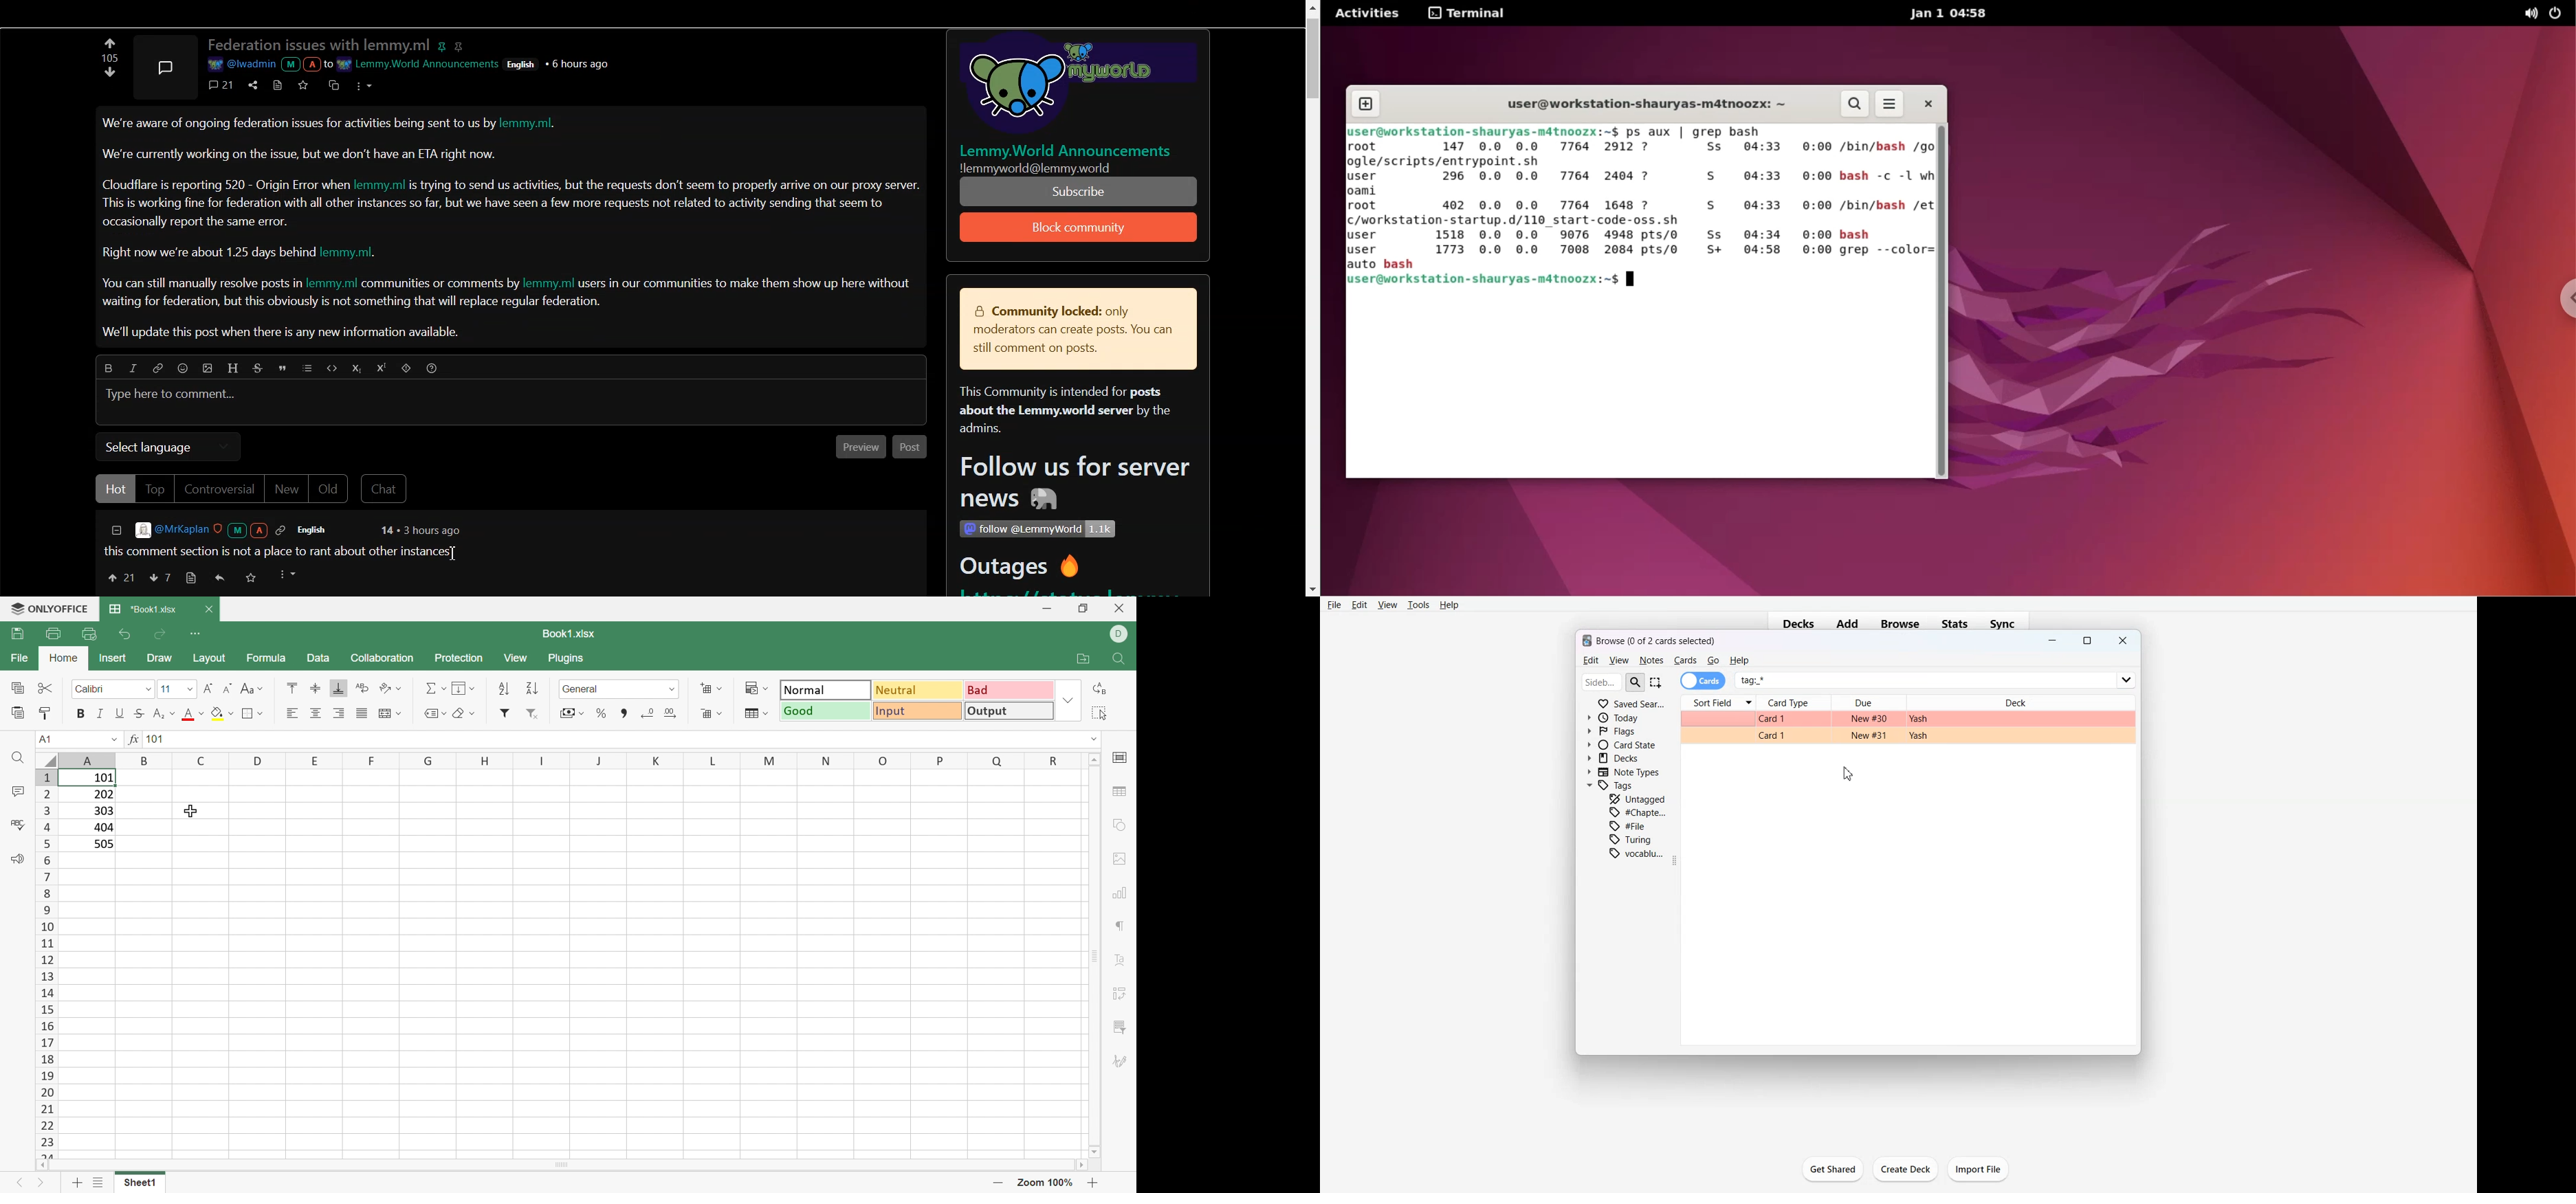 The image size is (2576, 1204). Describe the element at coordinates (212, 608) in the screenshot. I see `Close` at that location.